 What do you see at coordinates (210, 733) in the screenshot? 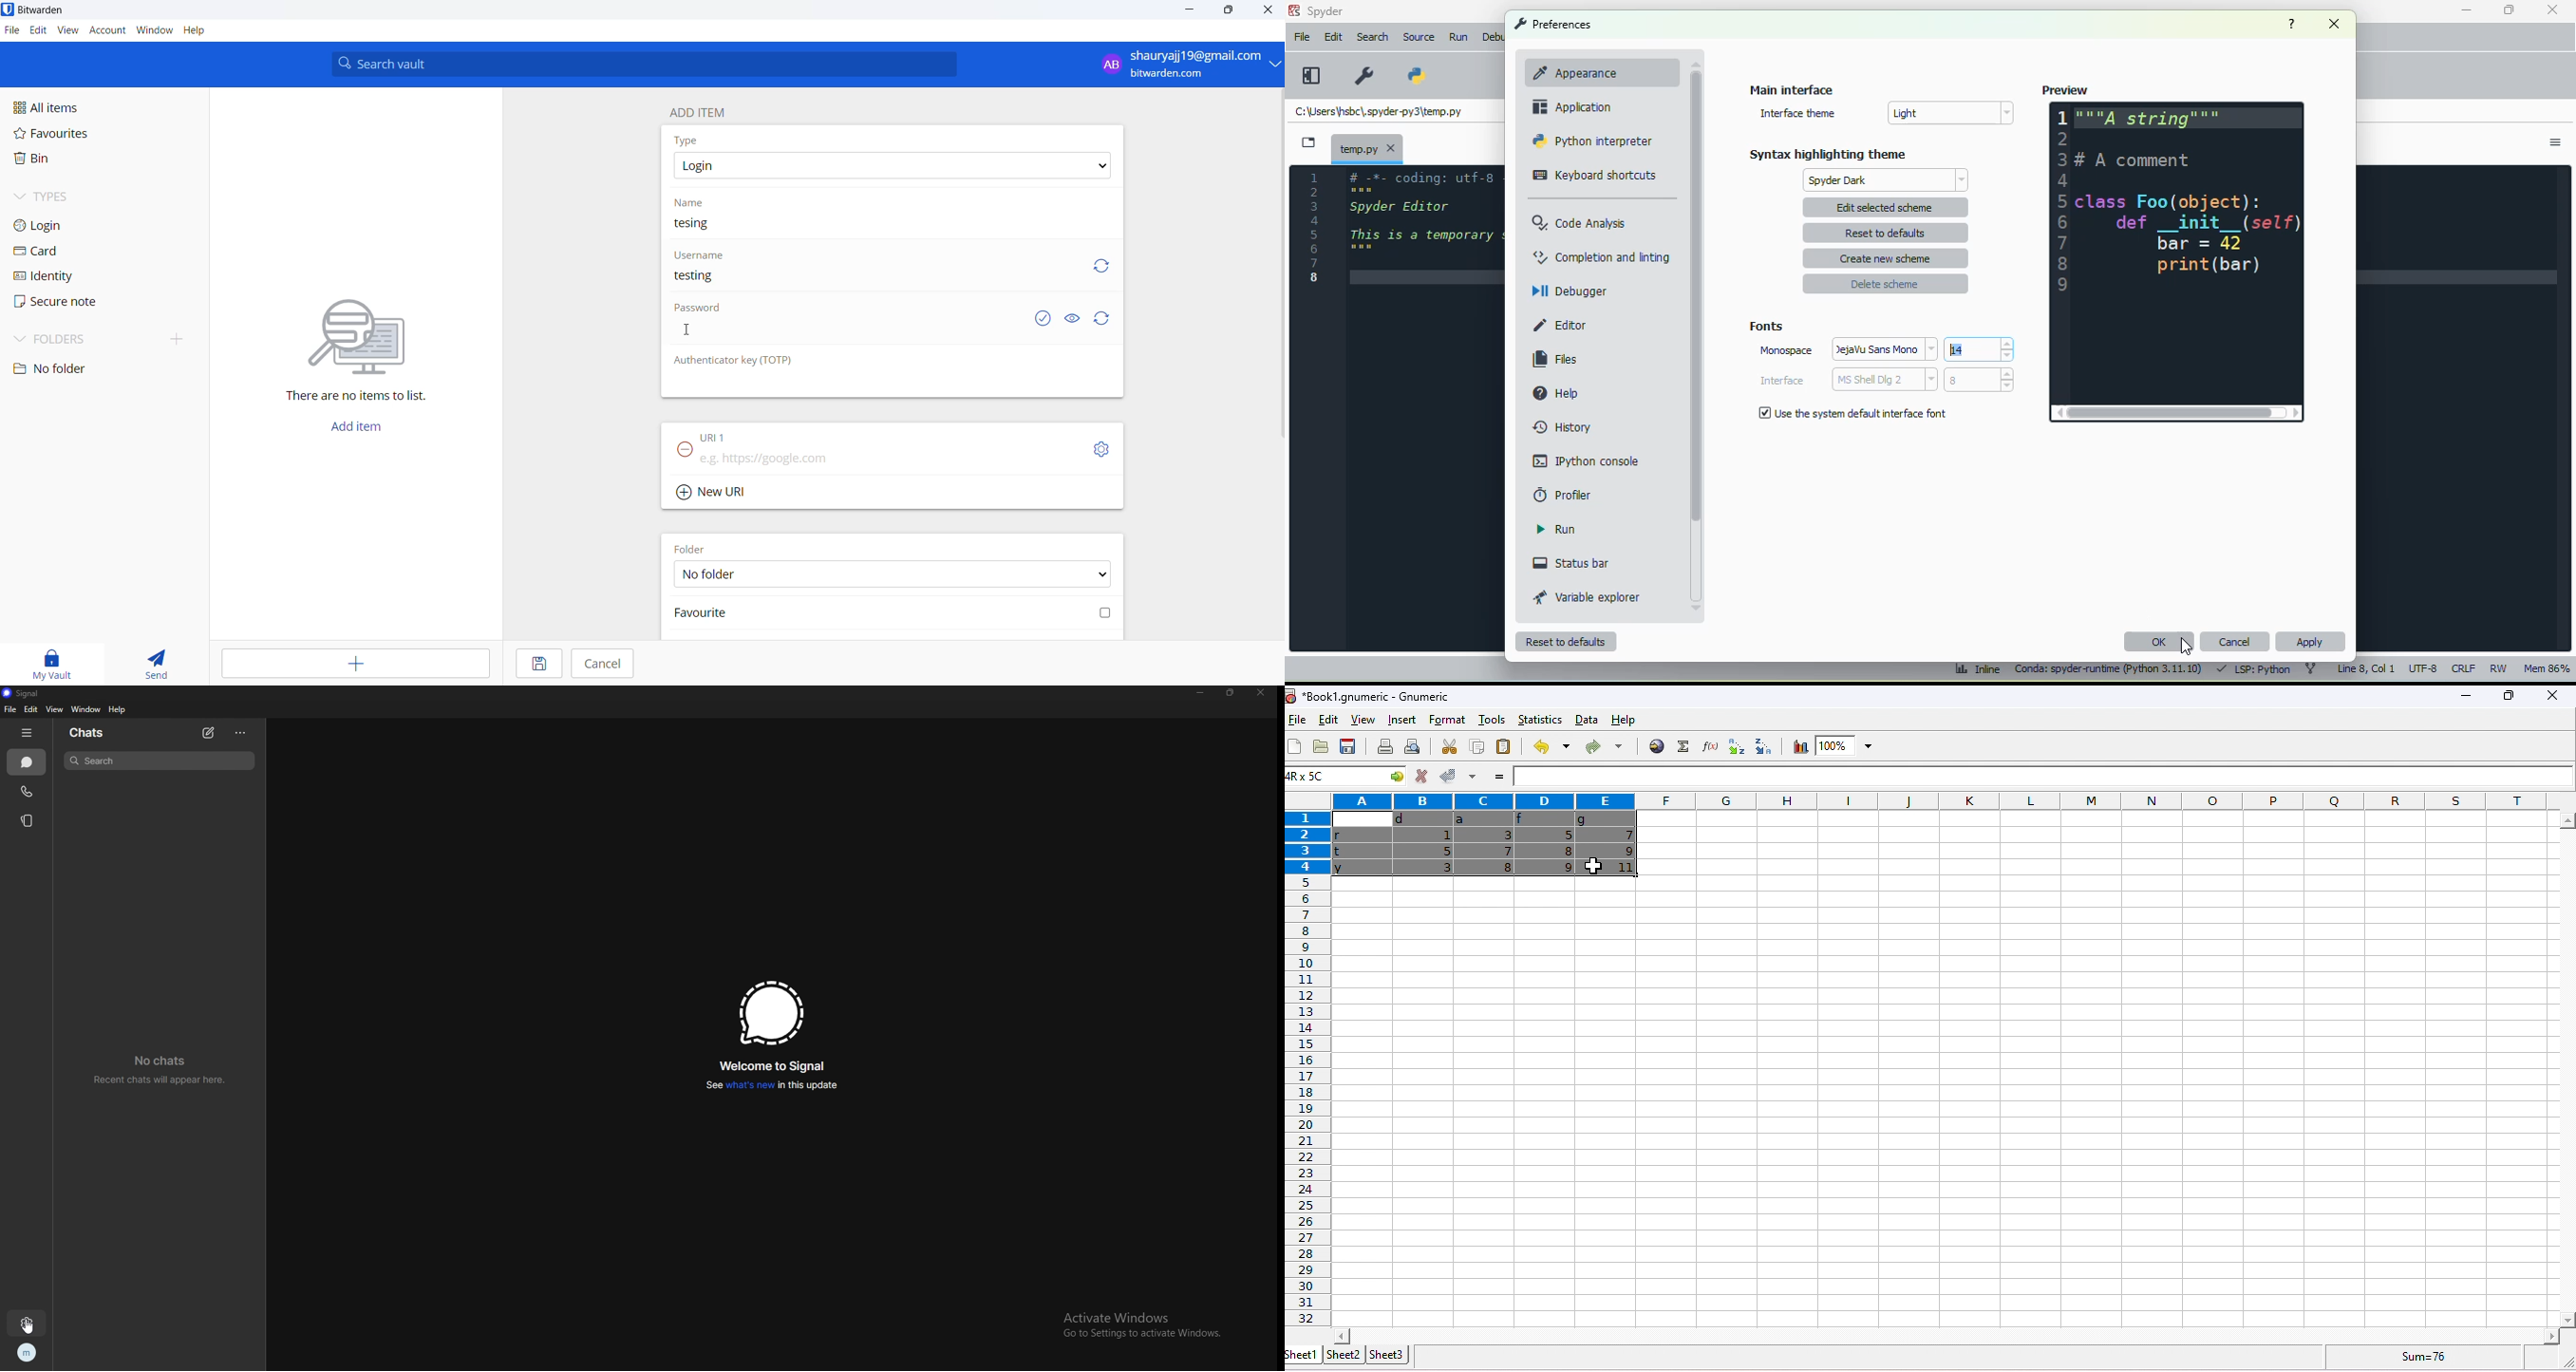
I see `new chat` at bounding box center [210, 733].